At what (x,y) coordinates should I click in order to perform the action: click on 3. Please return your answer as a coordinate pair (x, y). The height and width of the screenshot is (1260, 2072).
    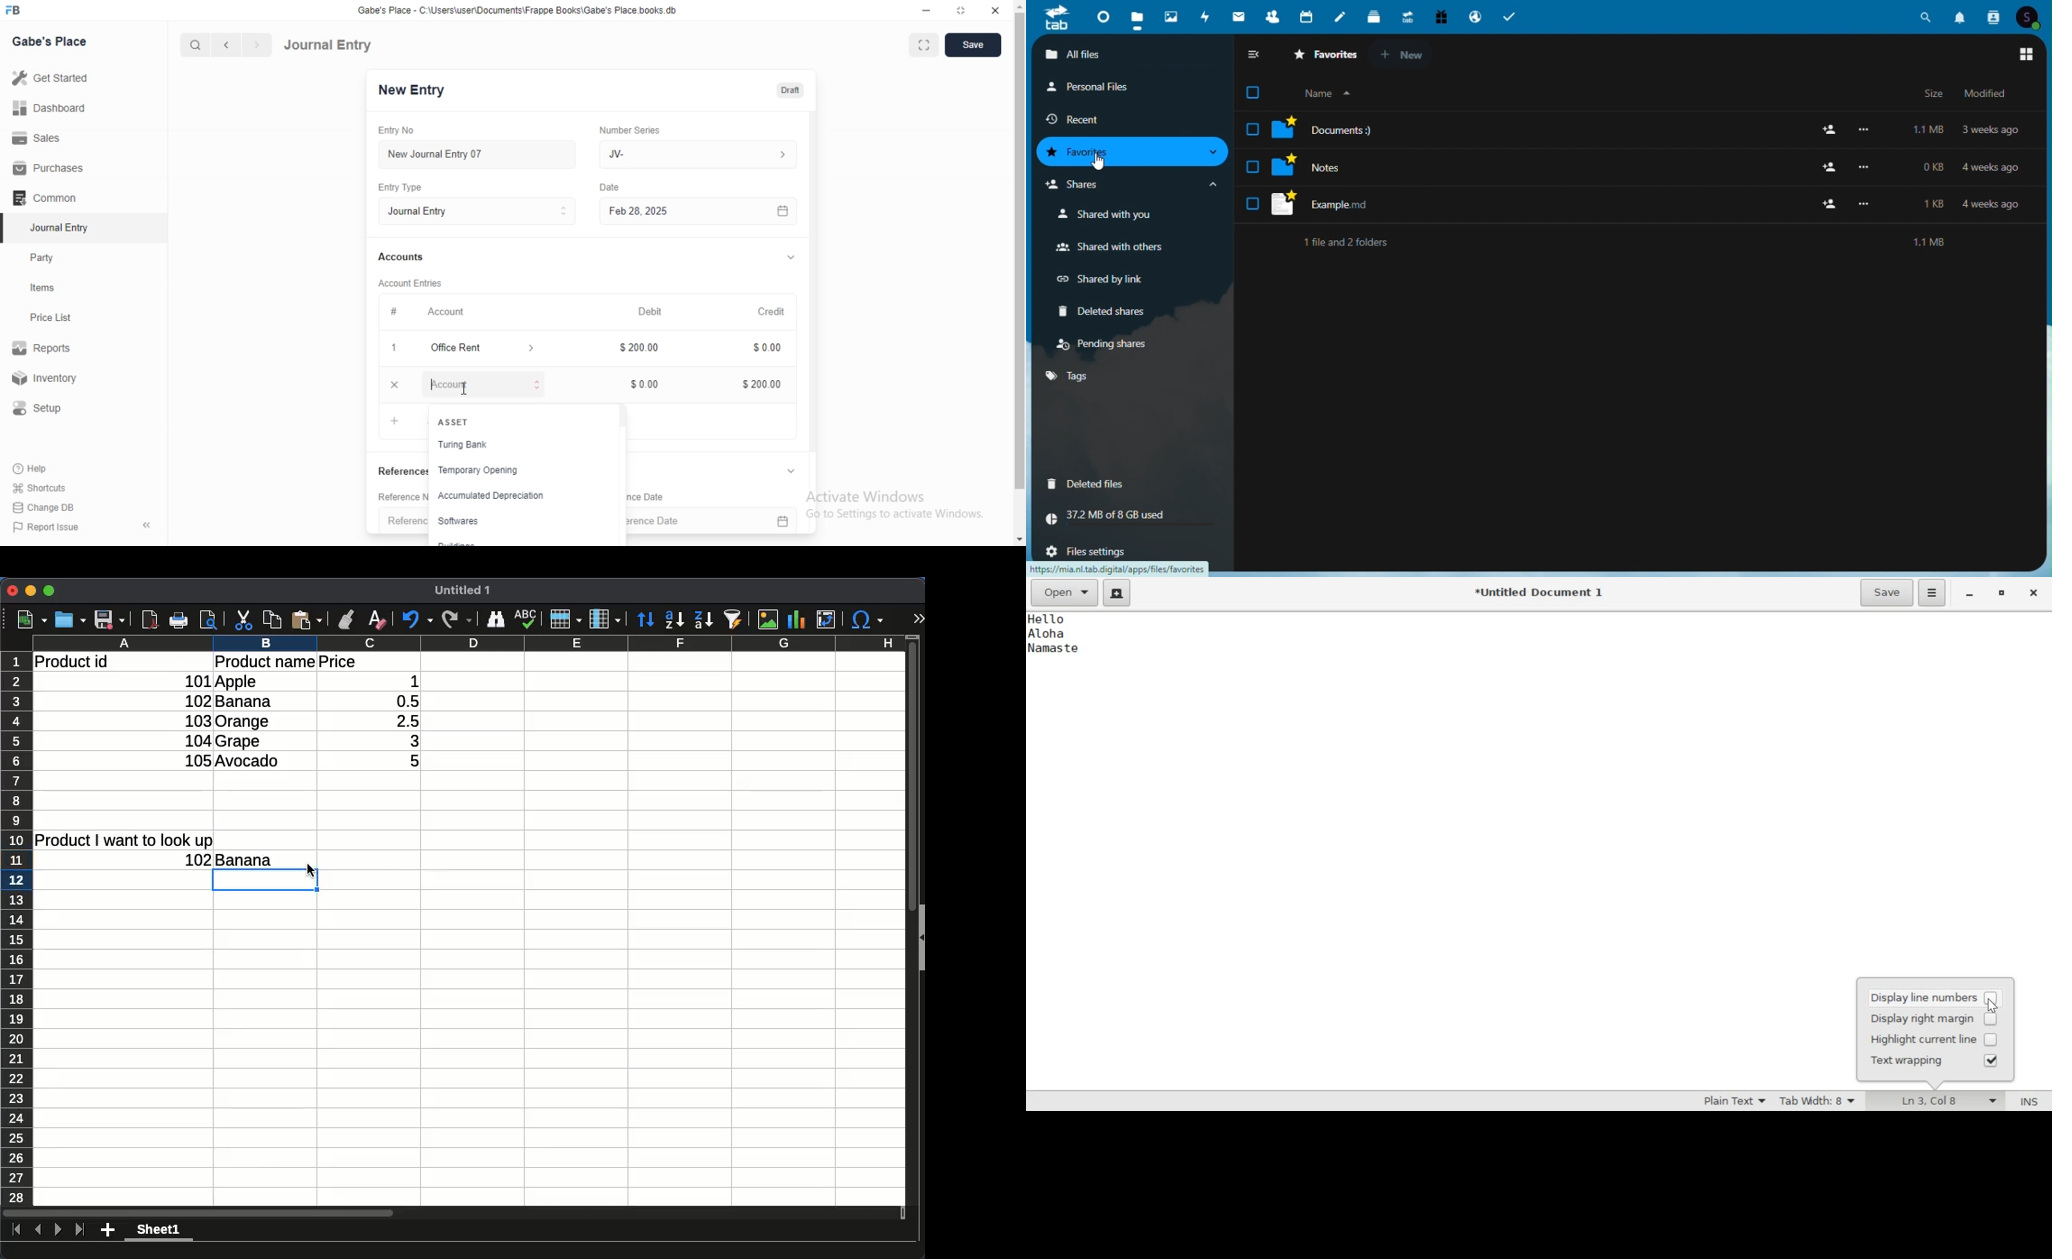
    Looking at the image, I should click on (406, 741).